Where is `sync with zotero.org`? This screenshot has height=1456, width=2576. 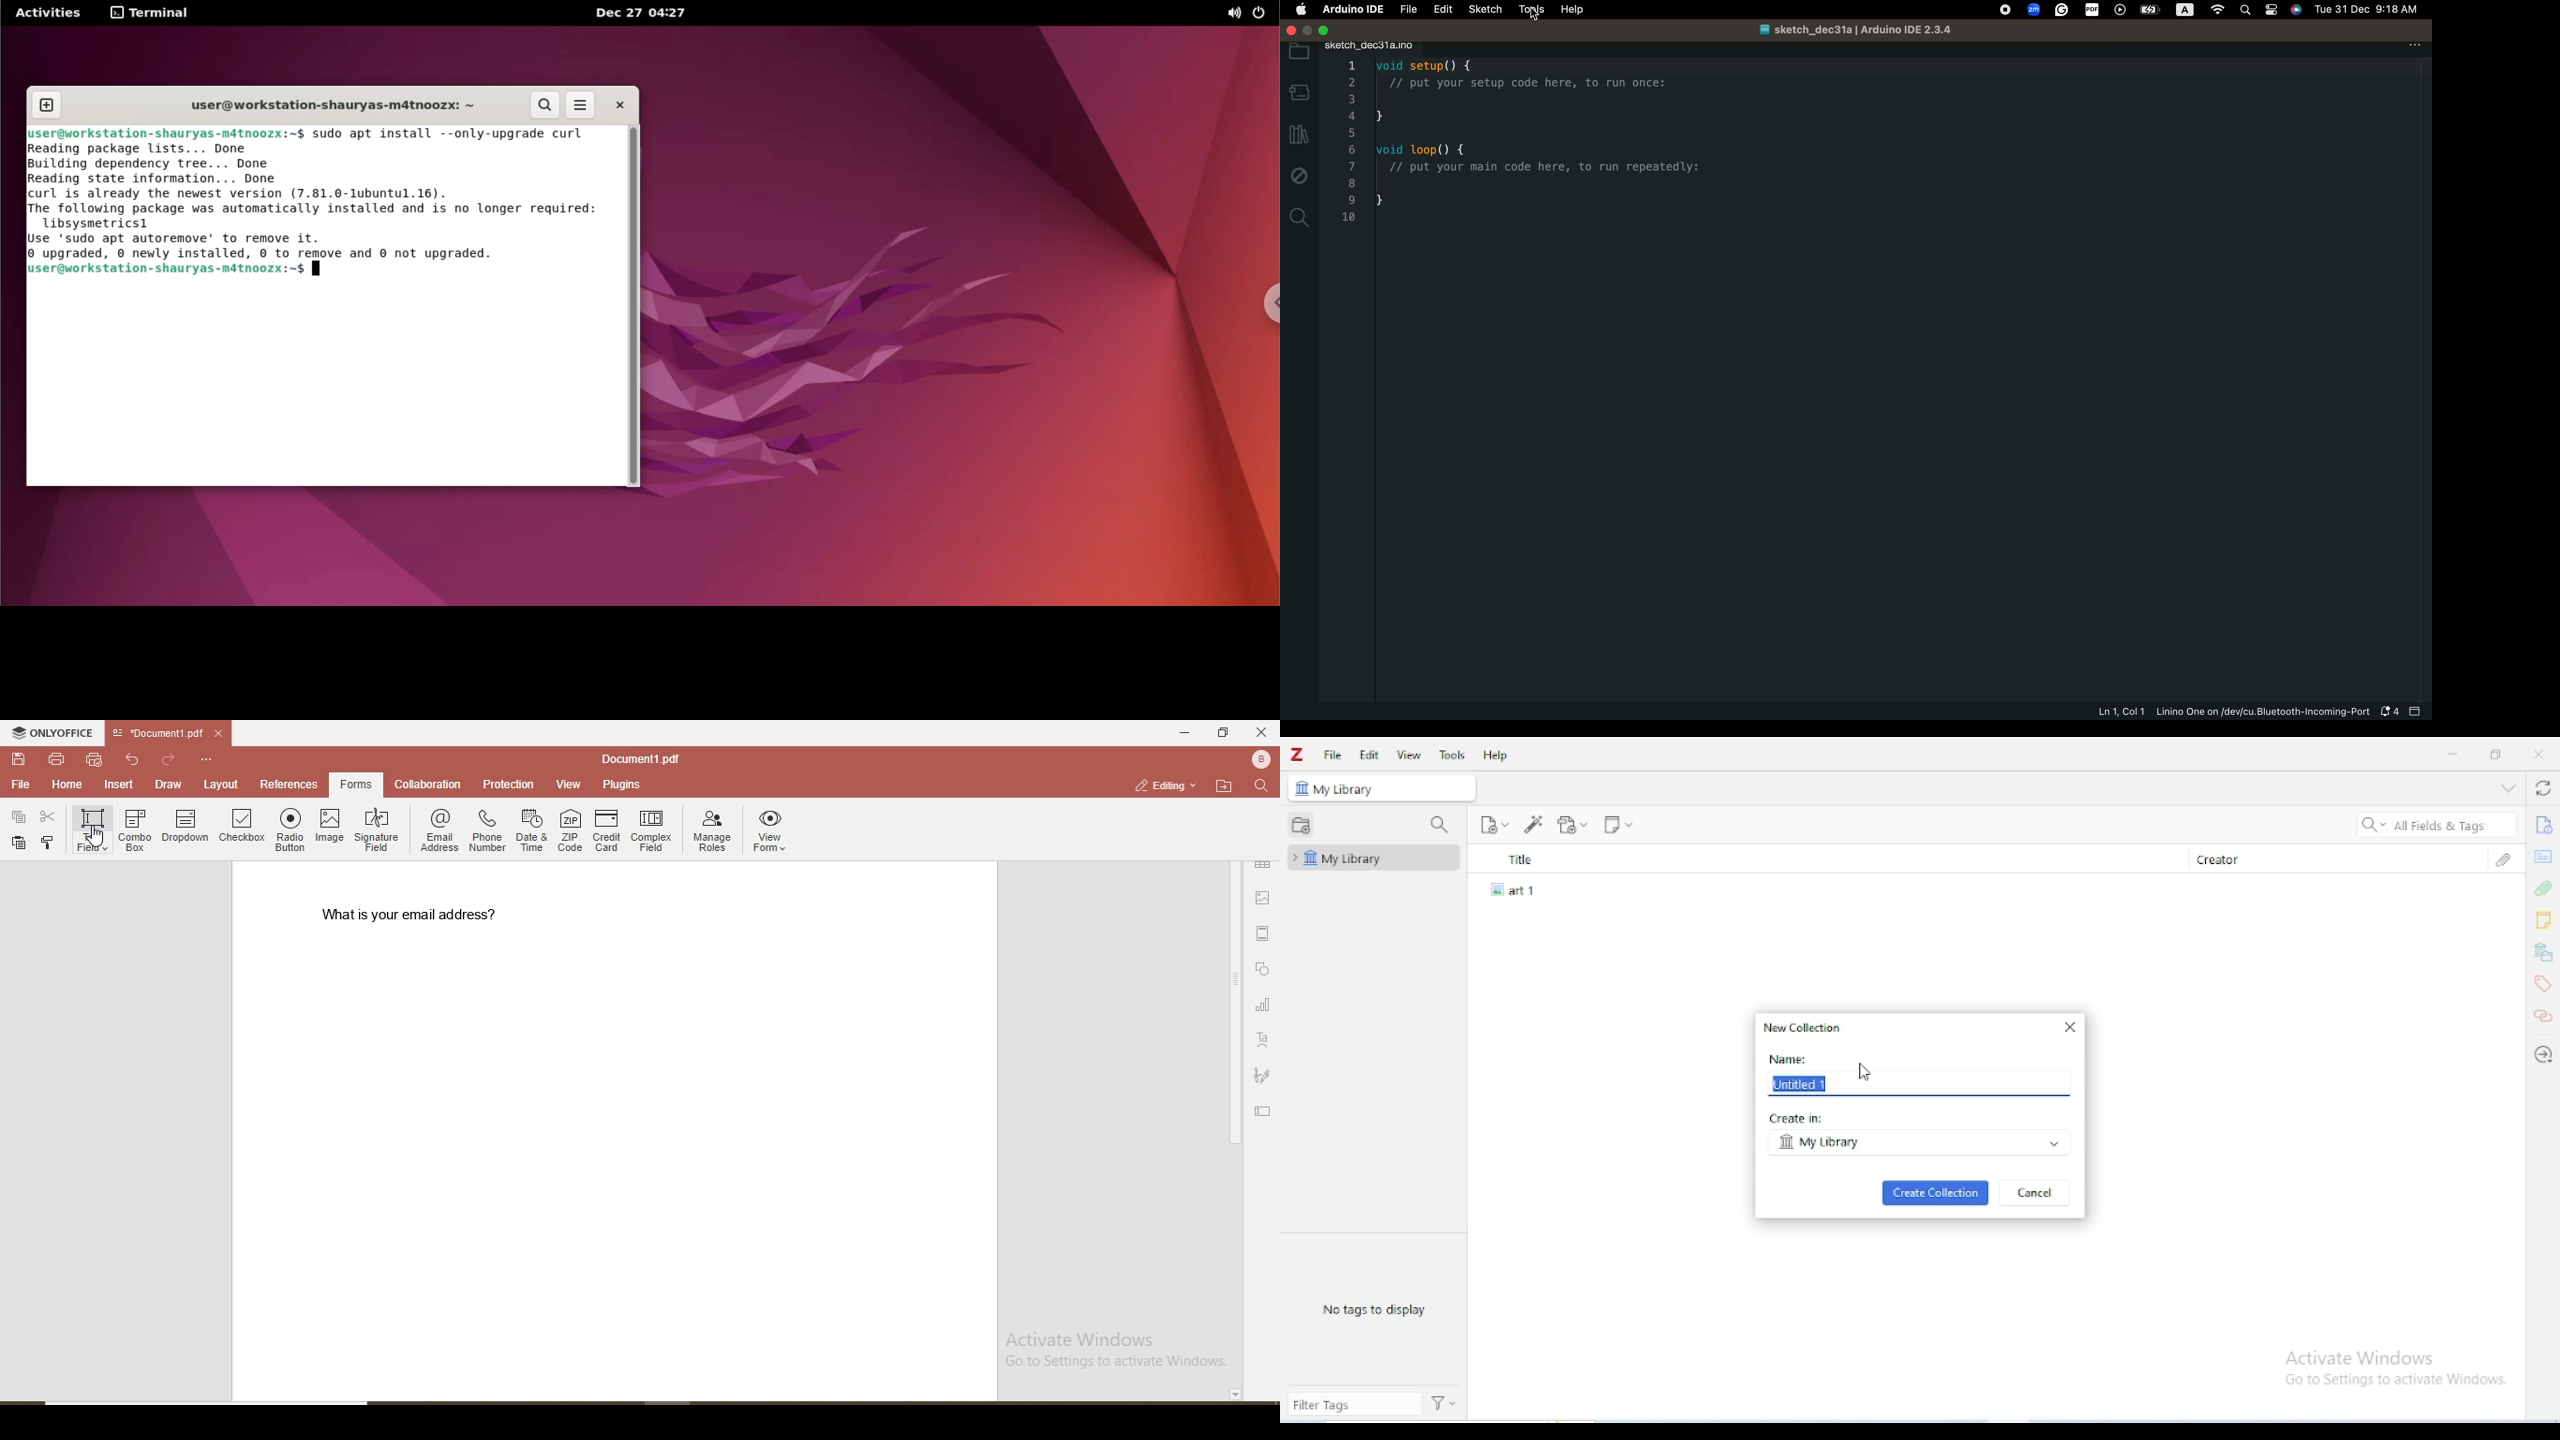
sync with zotero.org is located at coordinates (2543, 789).